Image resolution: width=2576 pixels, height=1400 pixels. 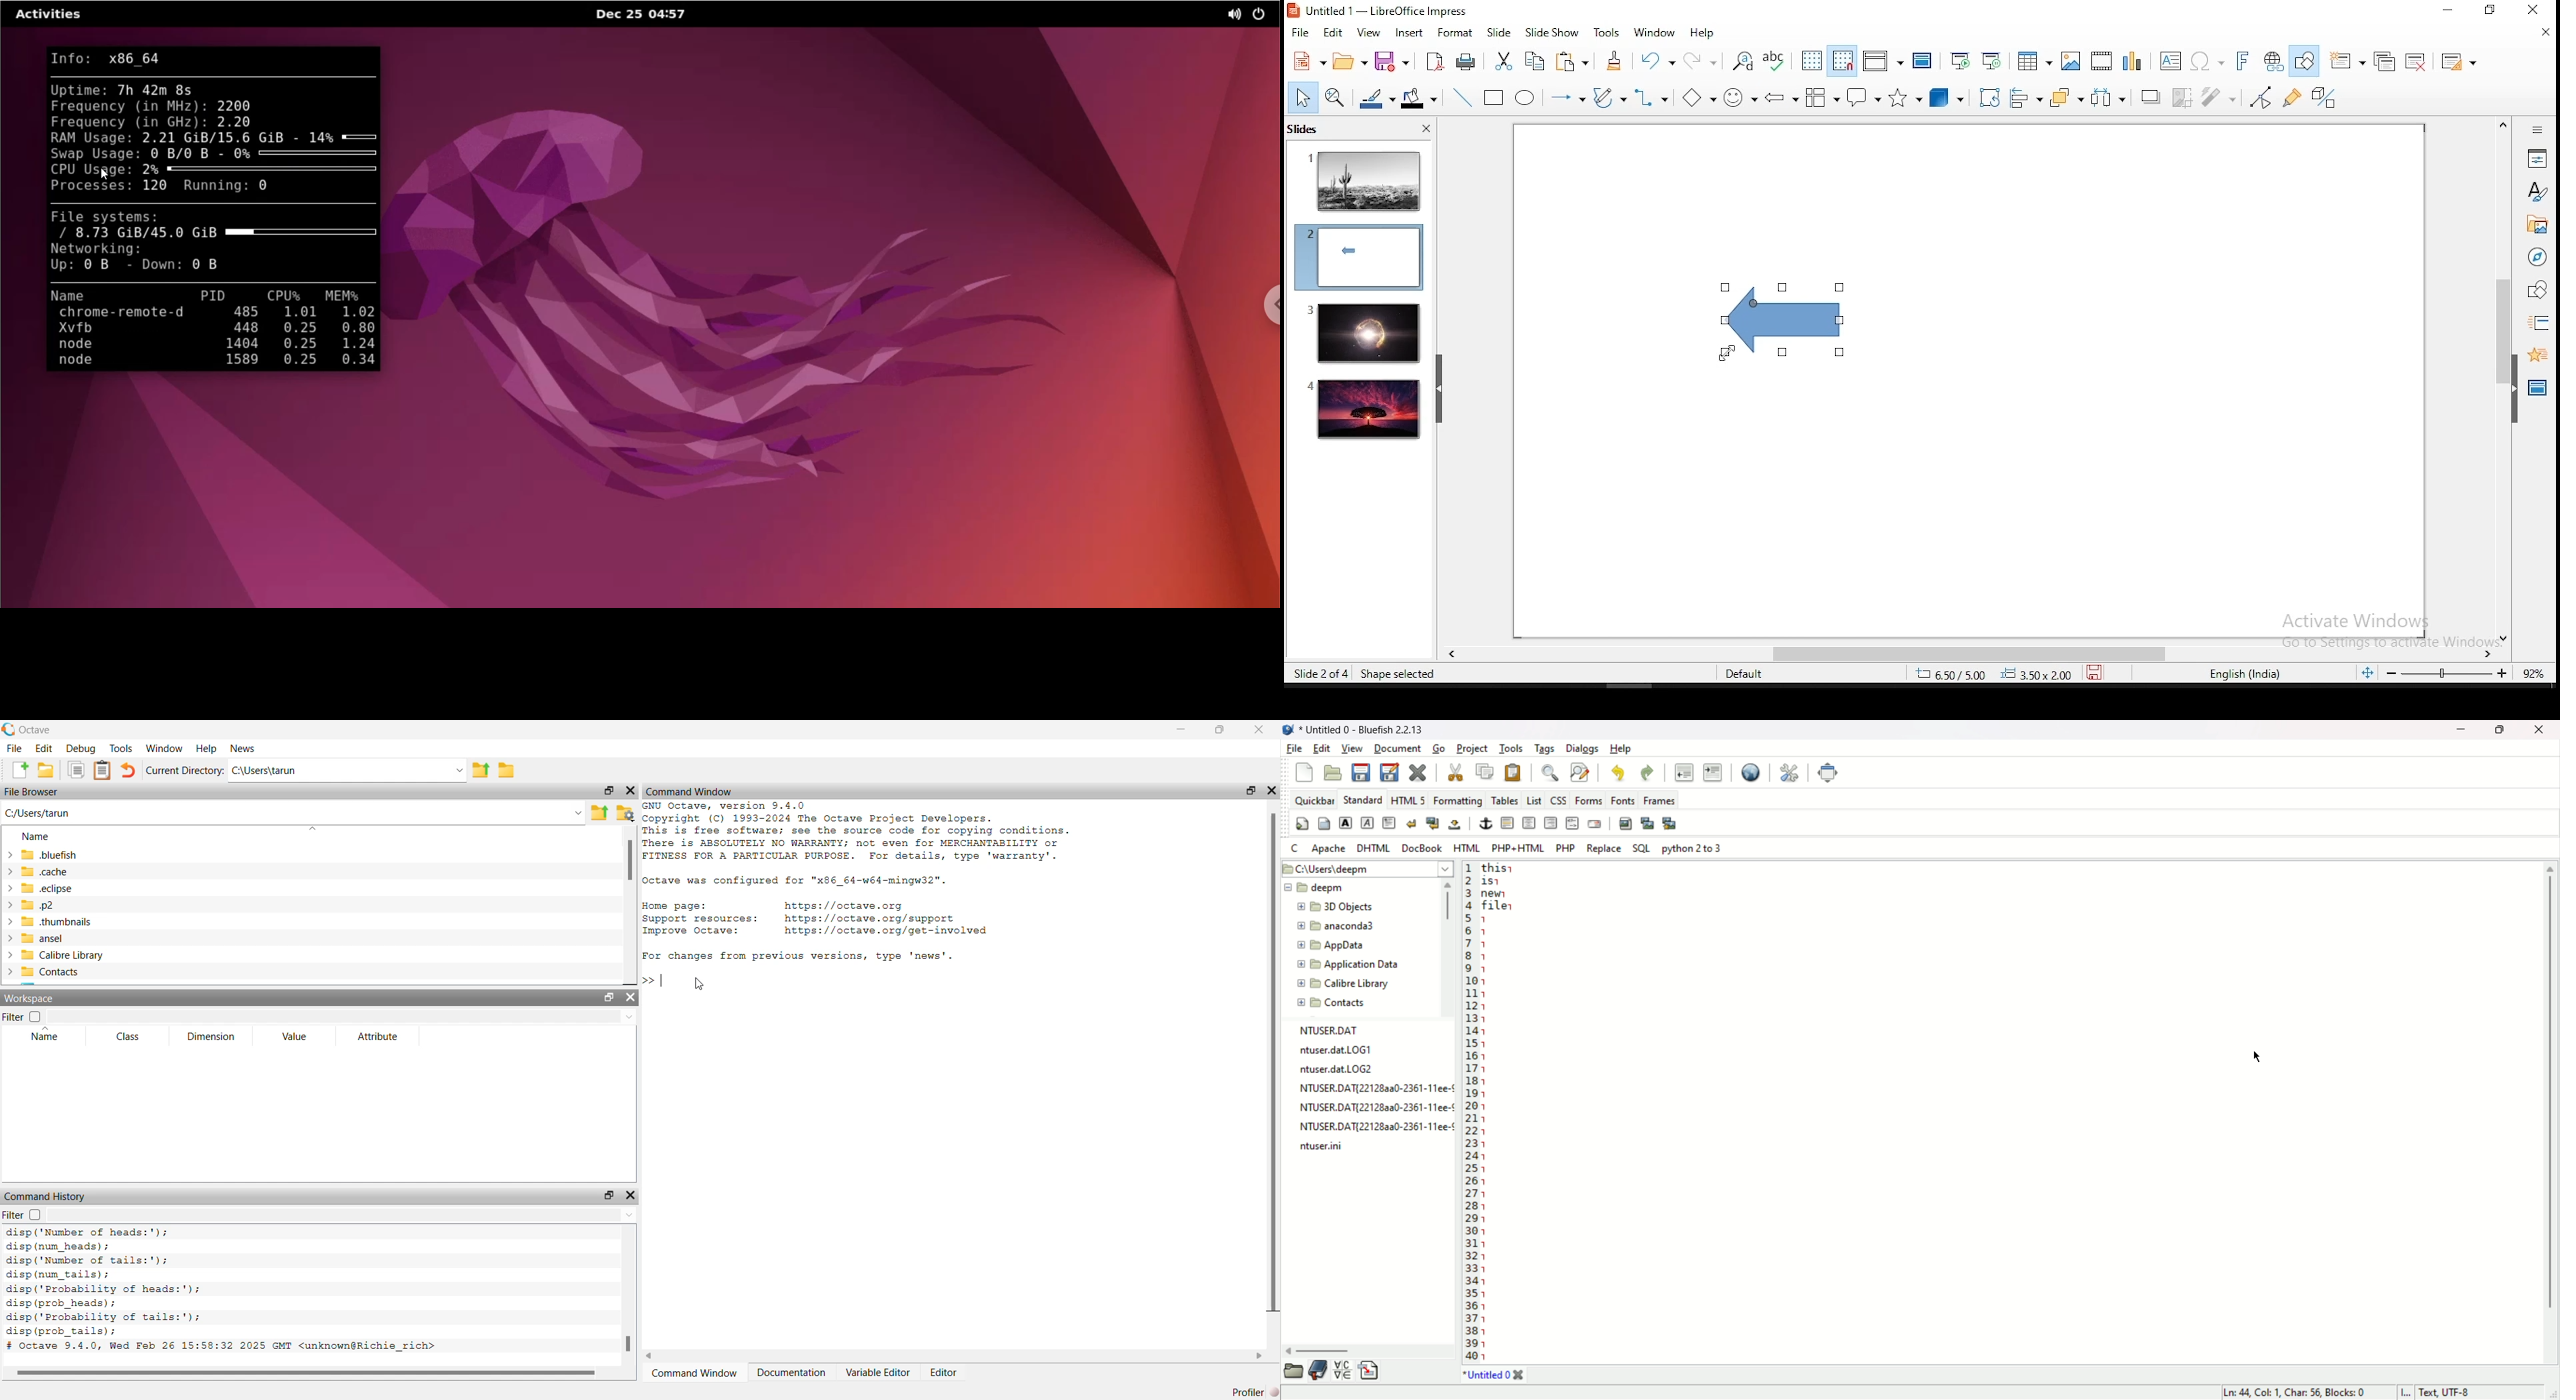 What do you see at coordinates (44, 748) in the screenshot?
I see `Edit` at bounding box center [44, 748].